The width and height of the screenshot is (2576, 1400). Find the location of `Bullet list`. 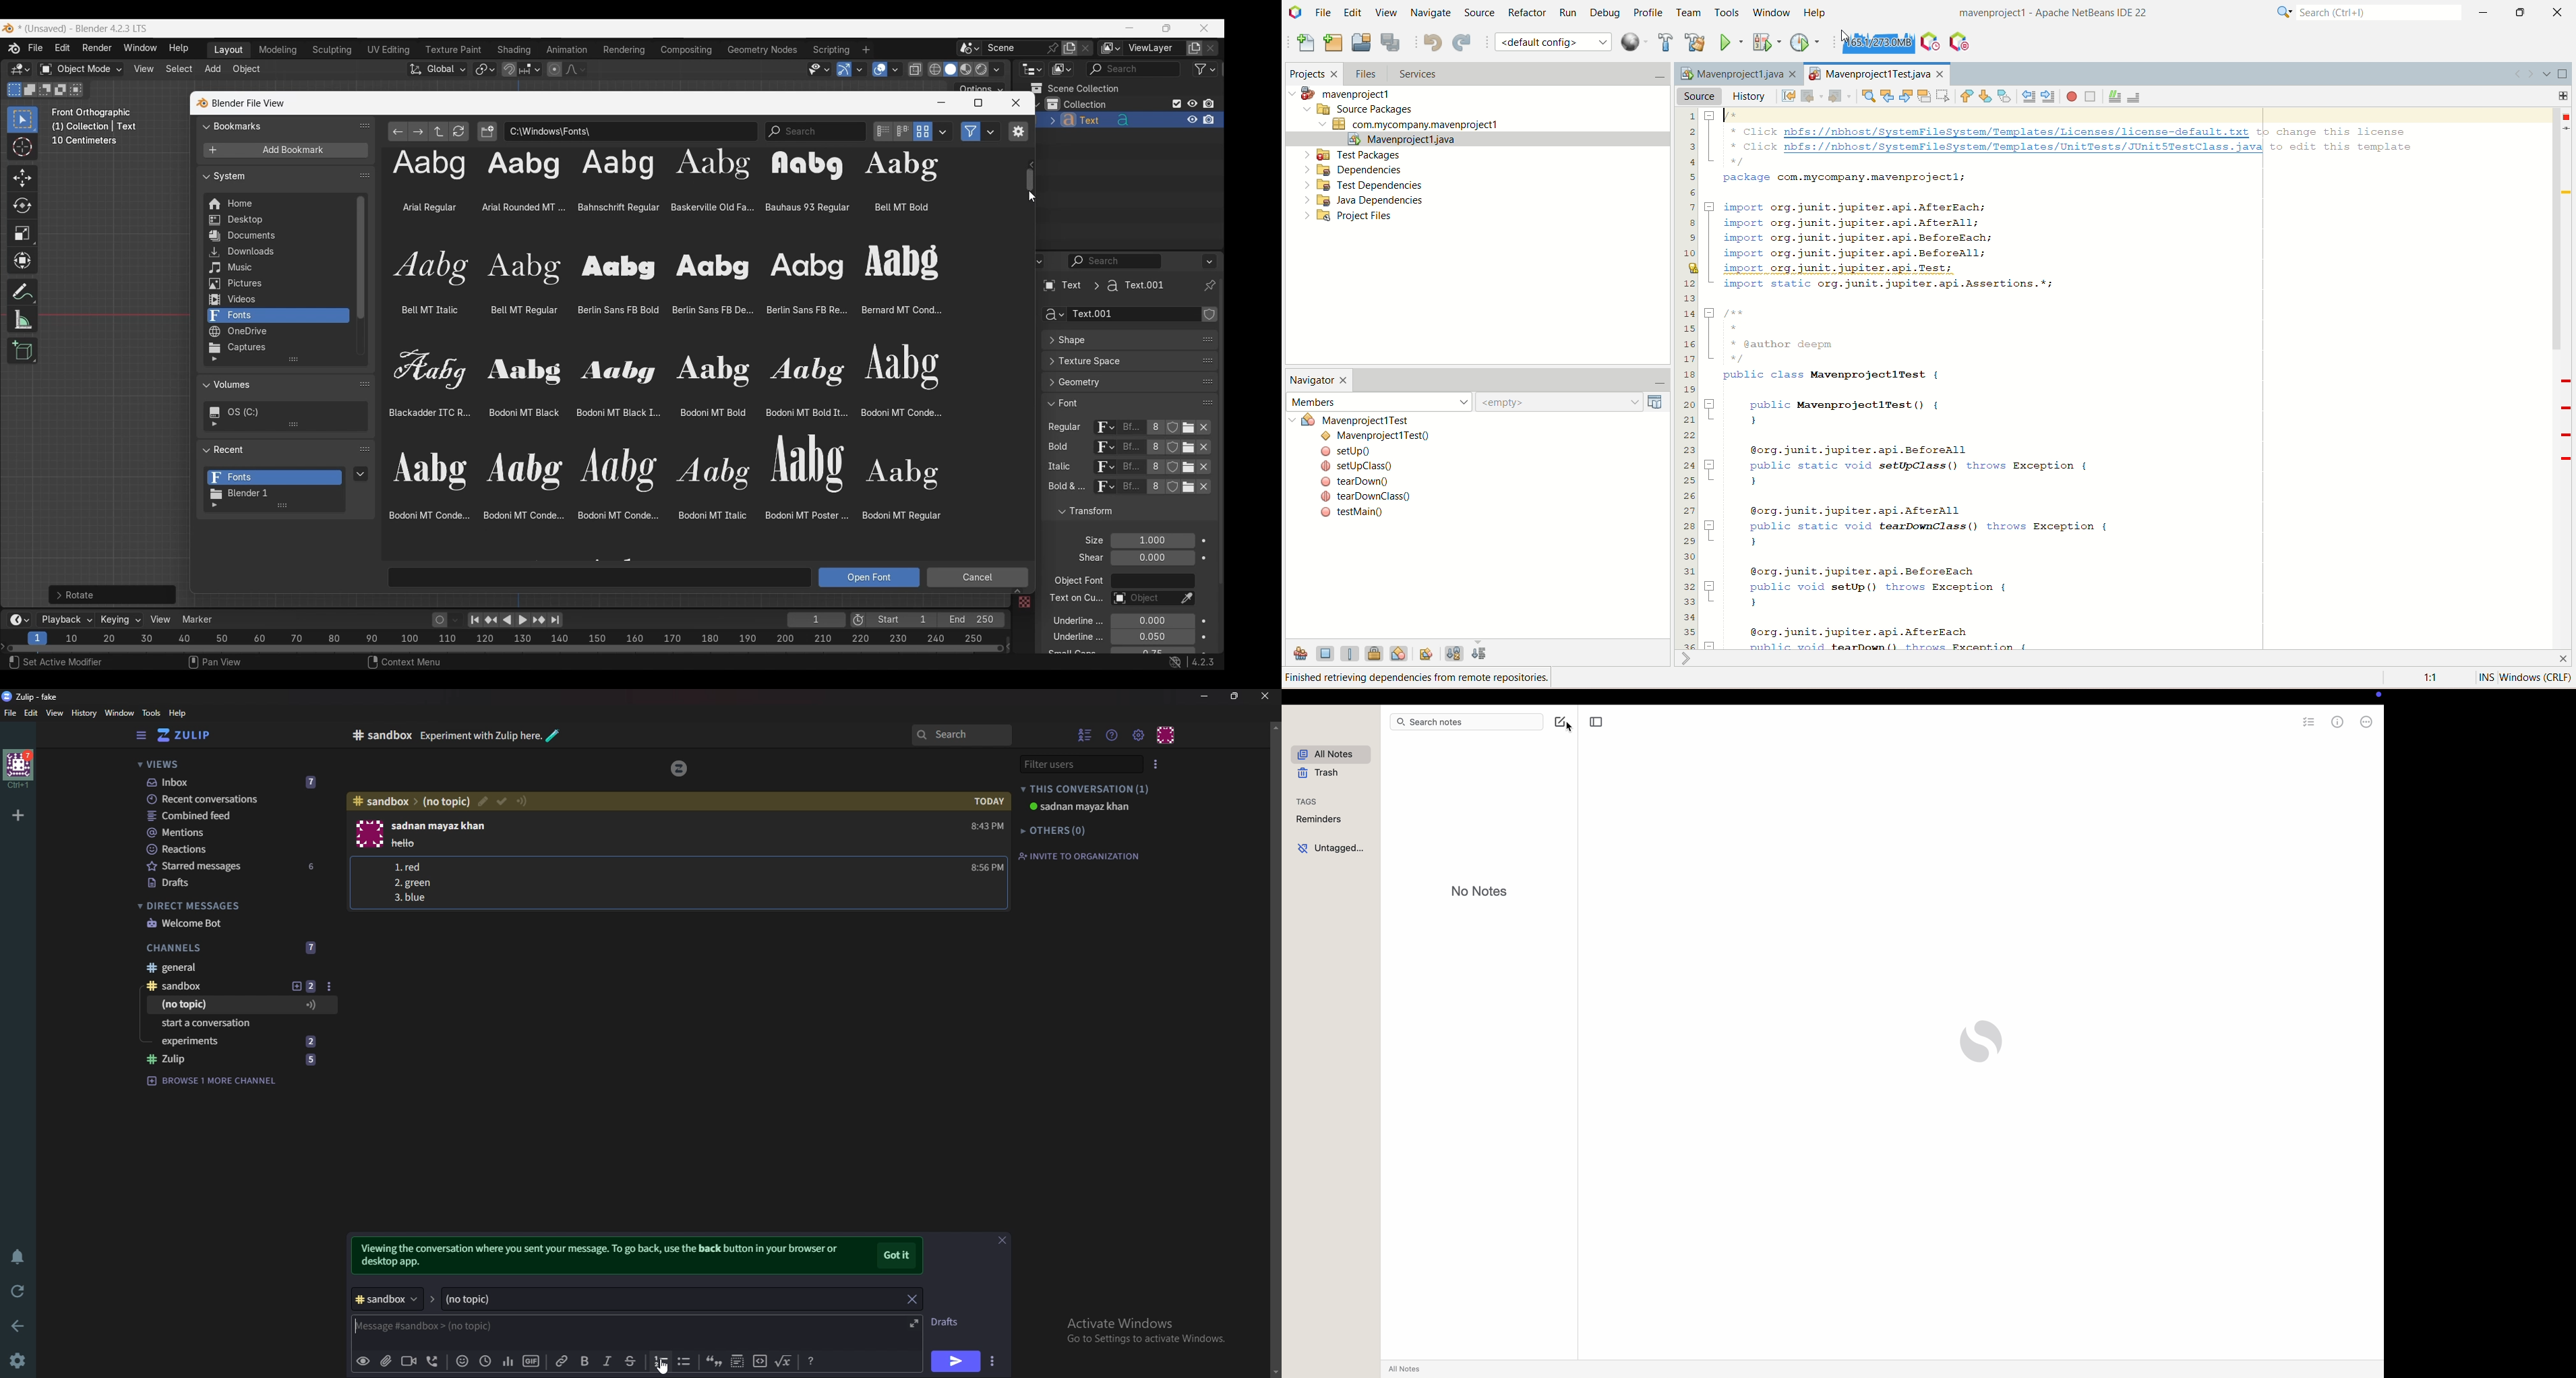

Bullet list is located at coordinates (684, 1362).